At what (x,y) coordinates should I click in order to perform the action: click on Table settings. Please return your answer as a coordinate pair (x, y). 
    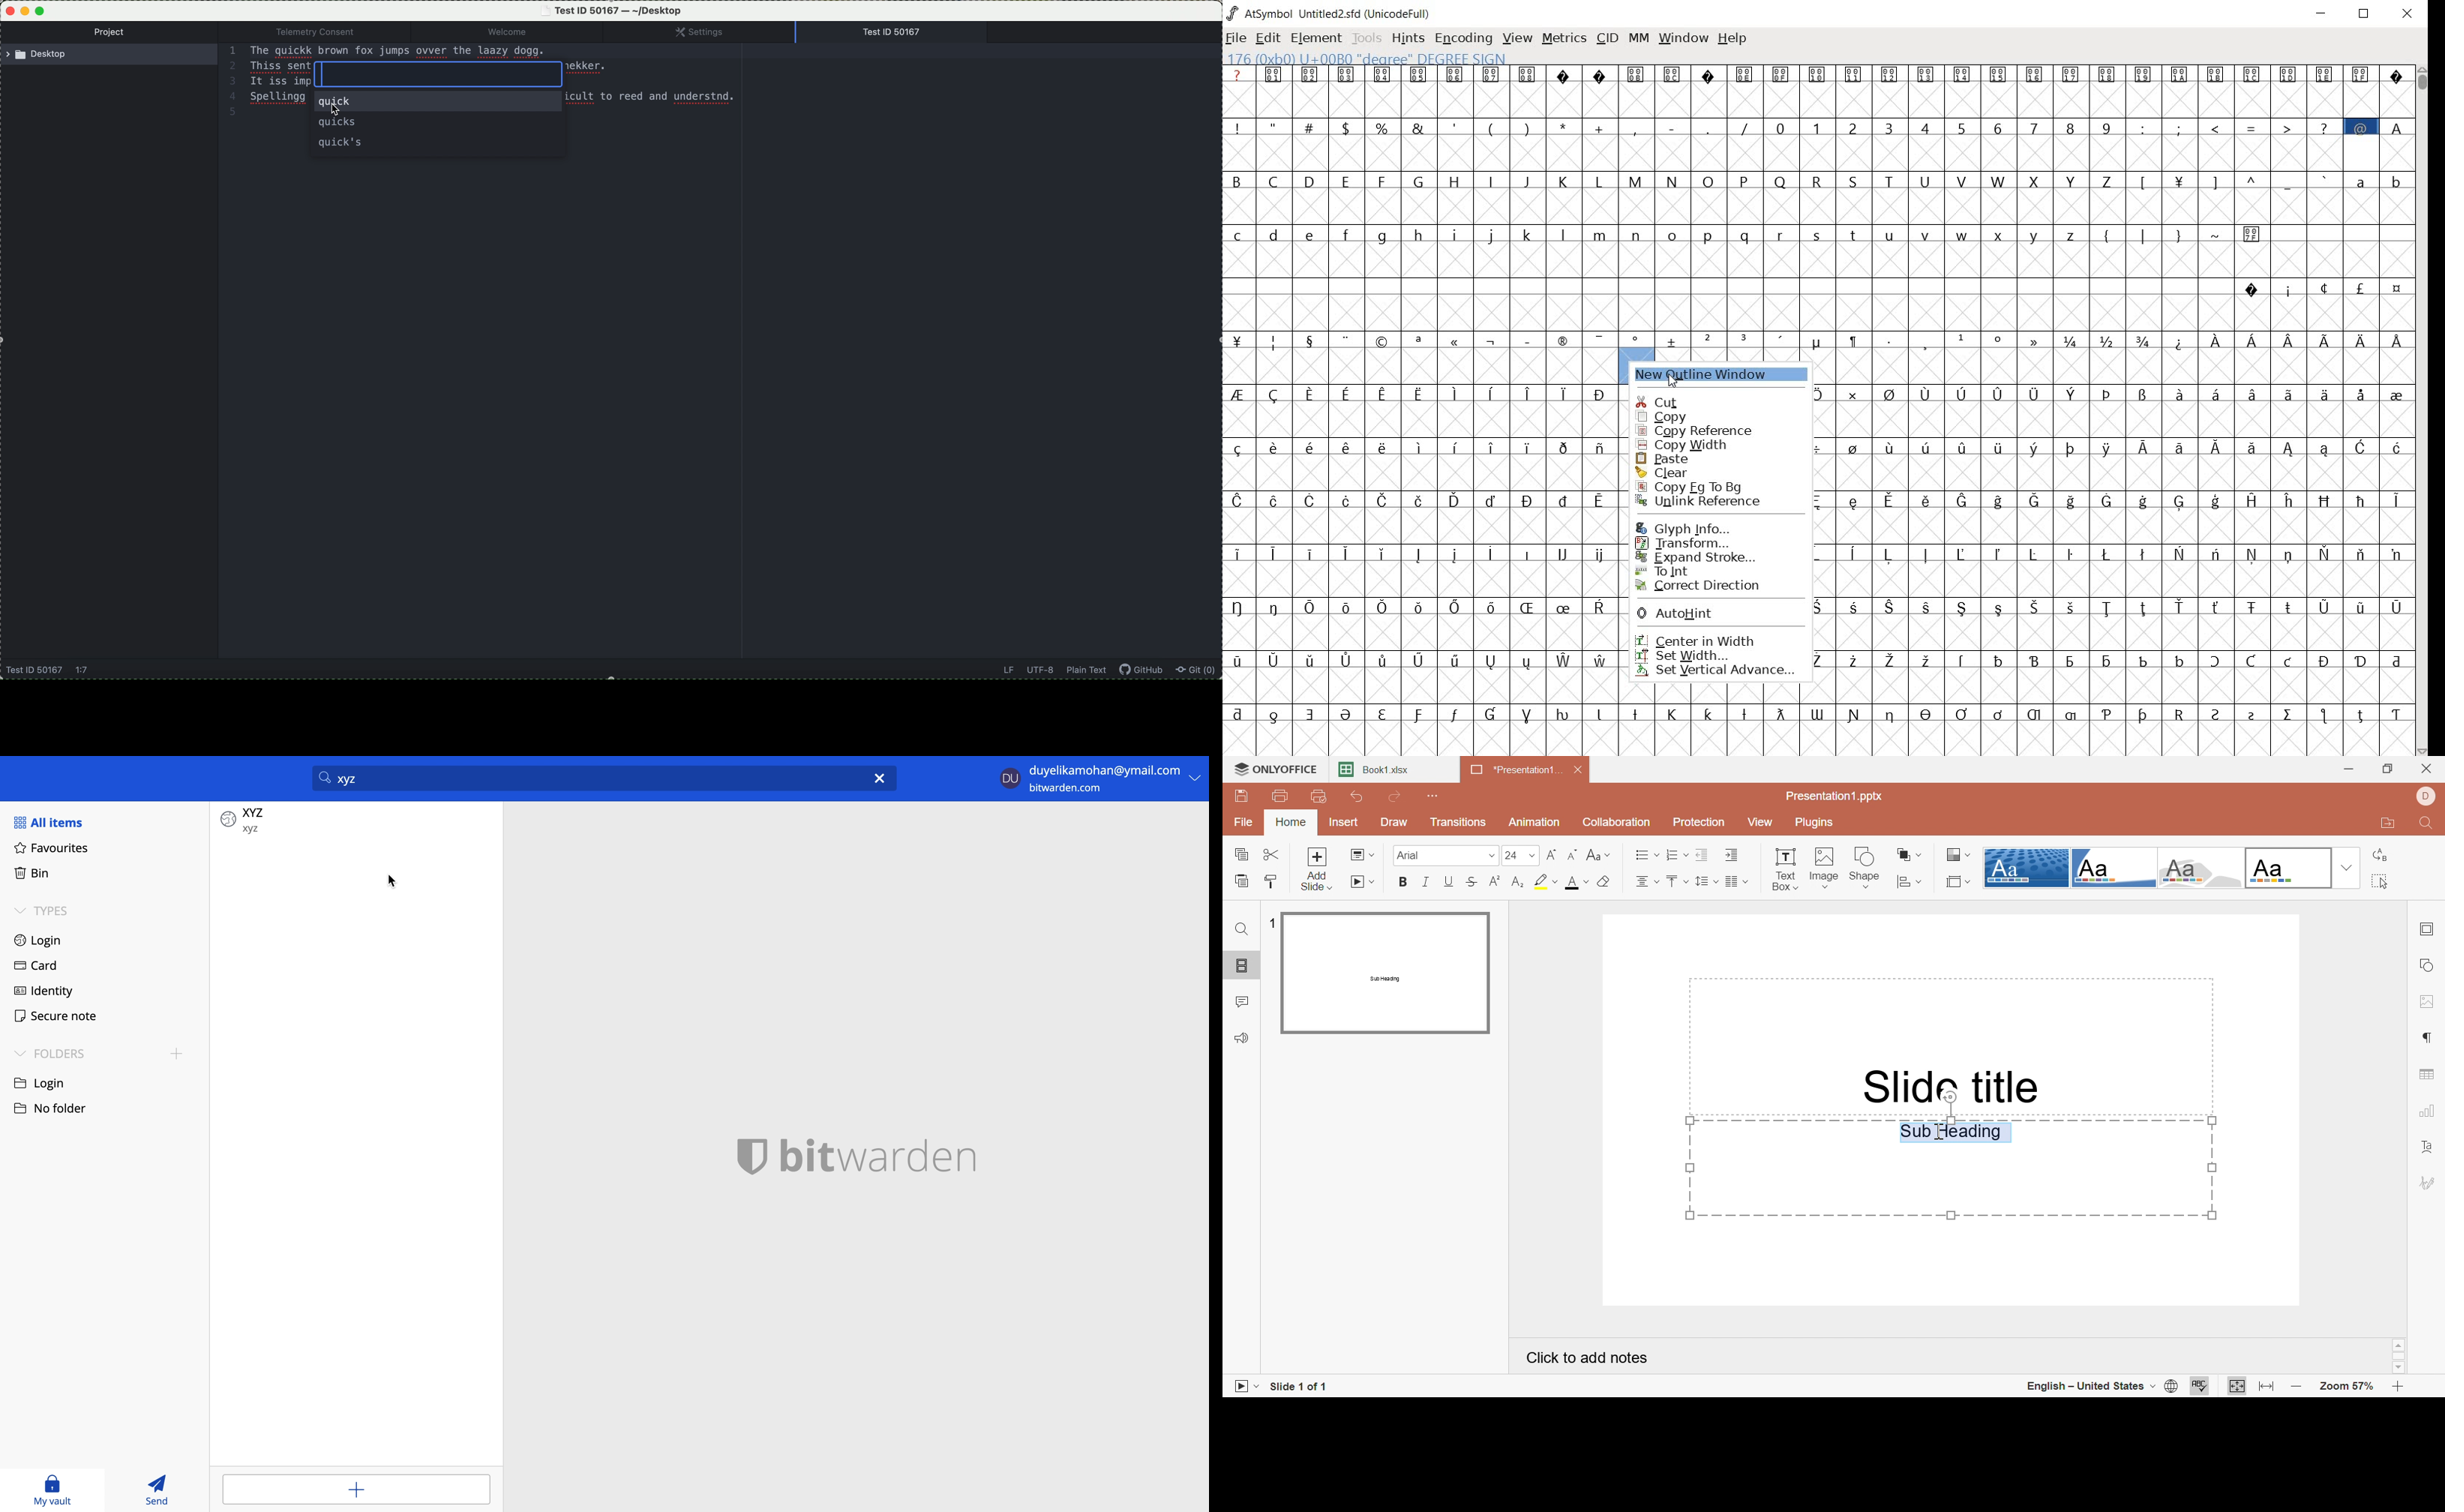
    Looking at the image, I should click on (2428, 1074).